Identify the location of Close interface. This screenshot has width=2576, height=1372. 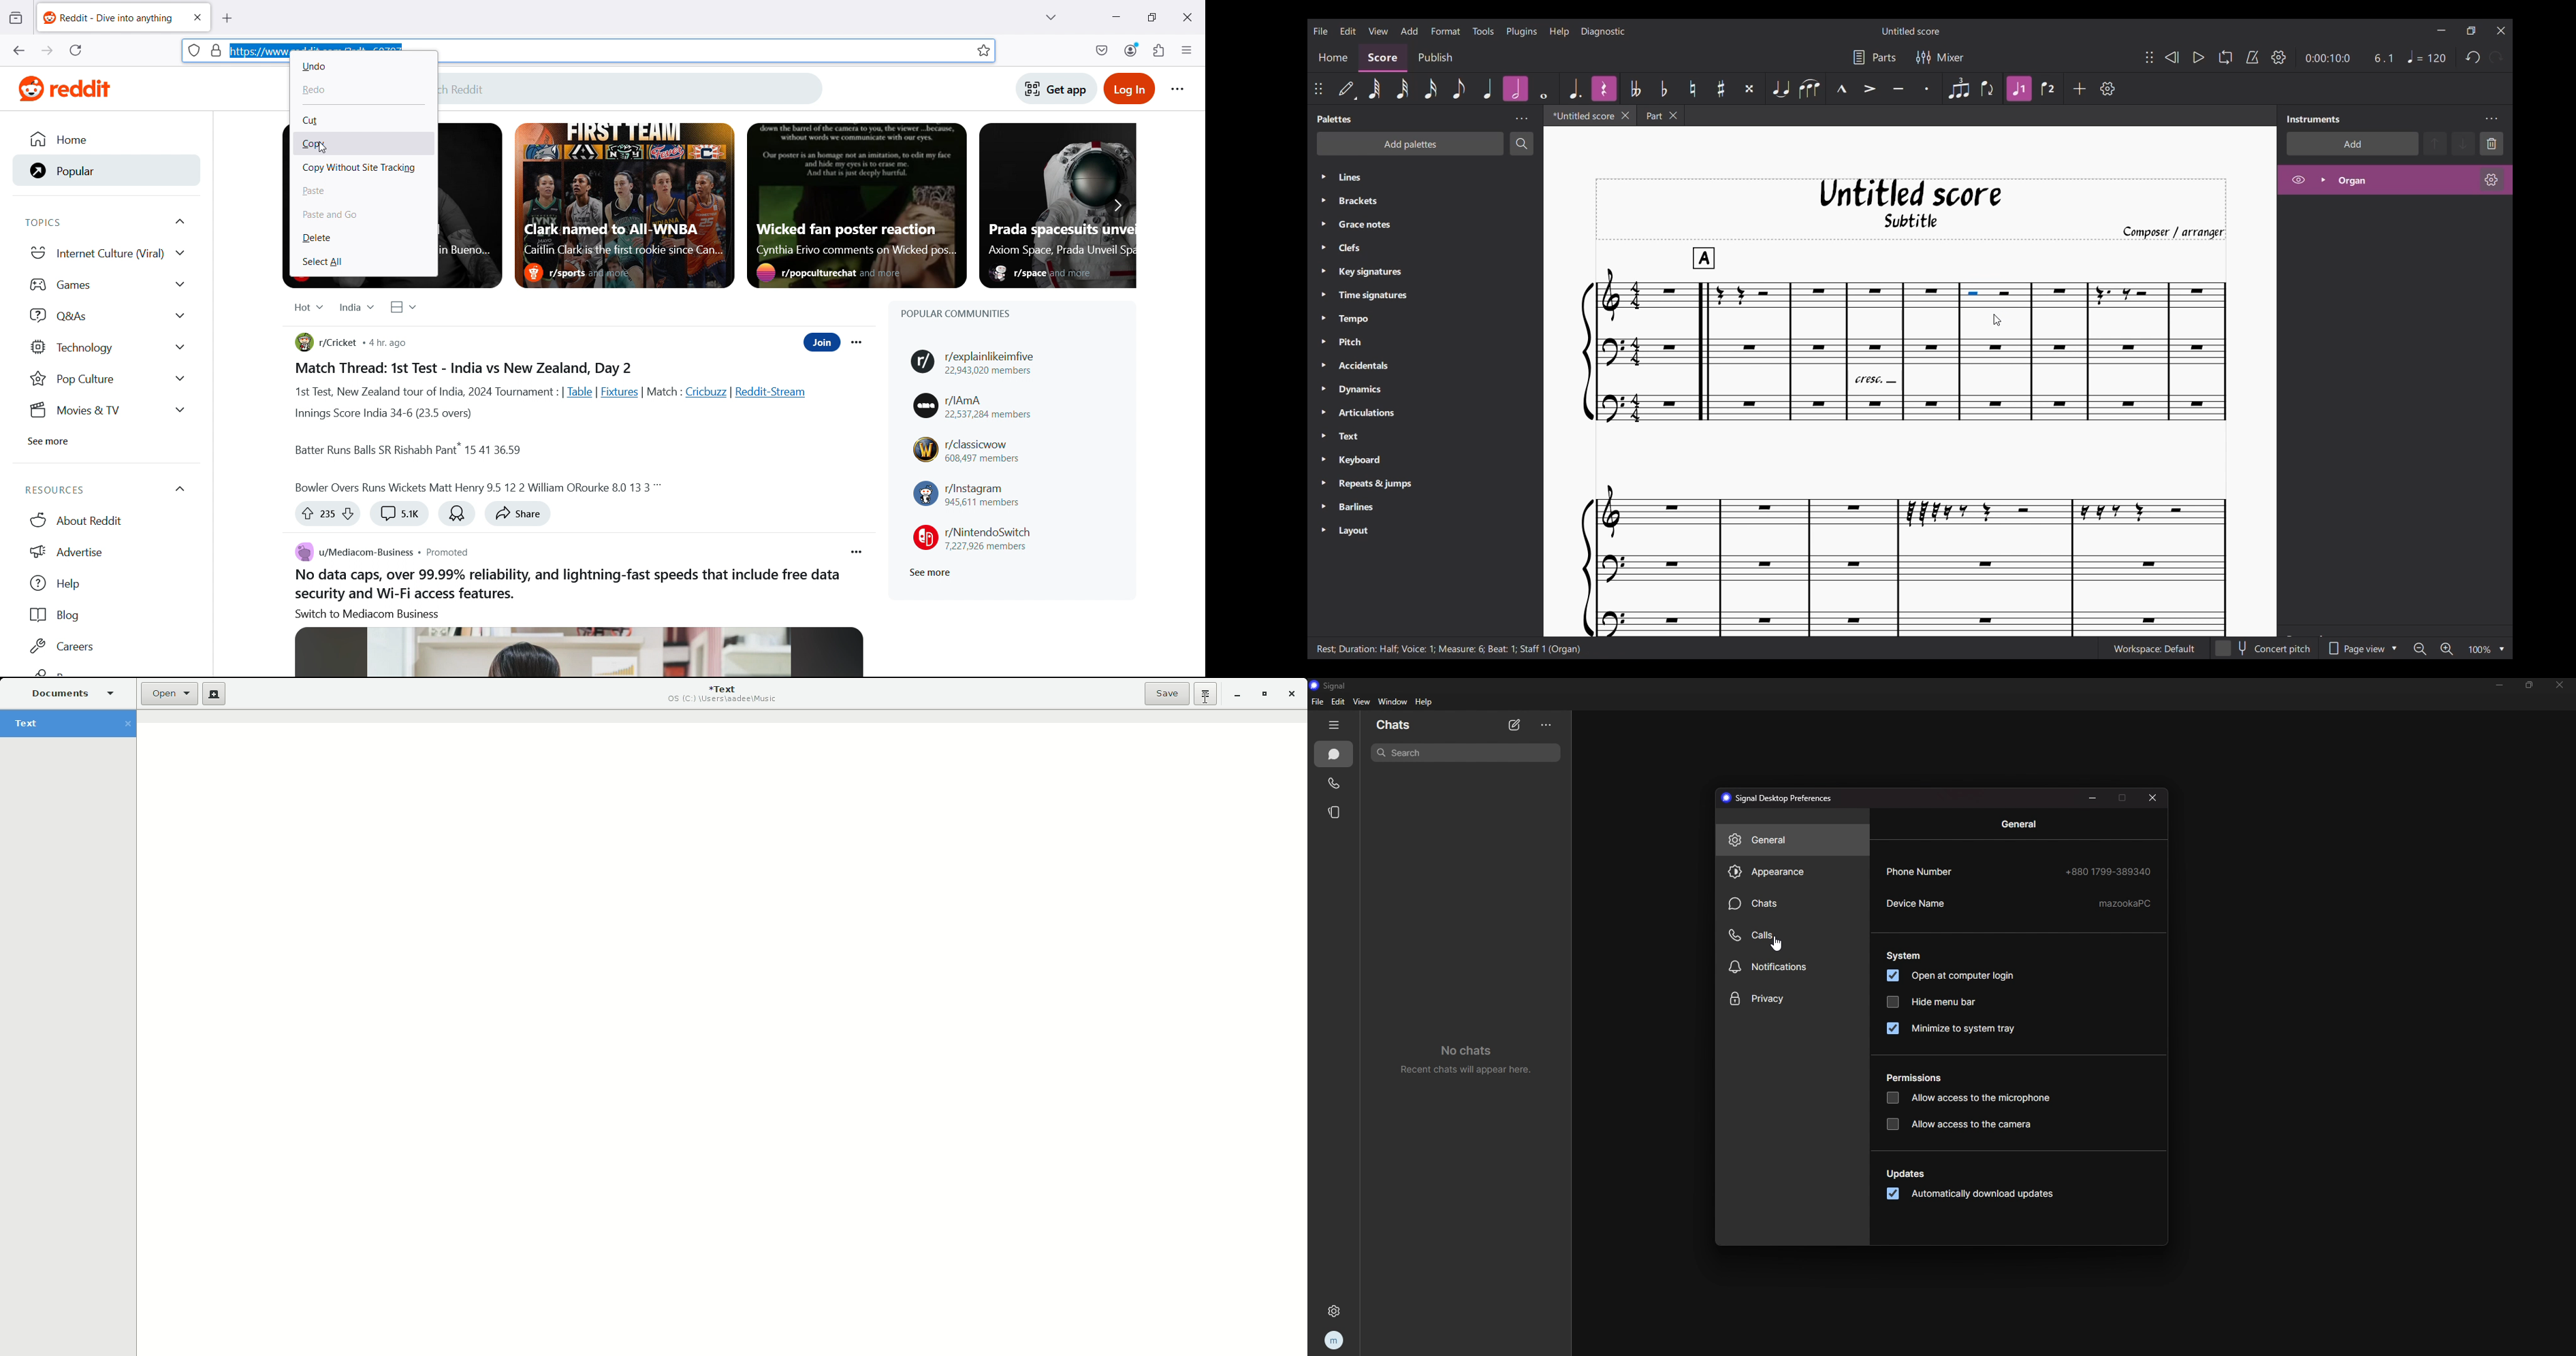
(2501, 30).